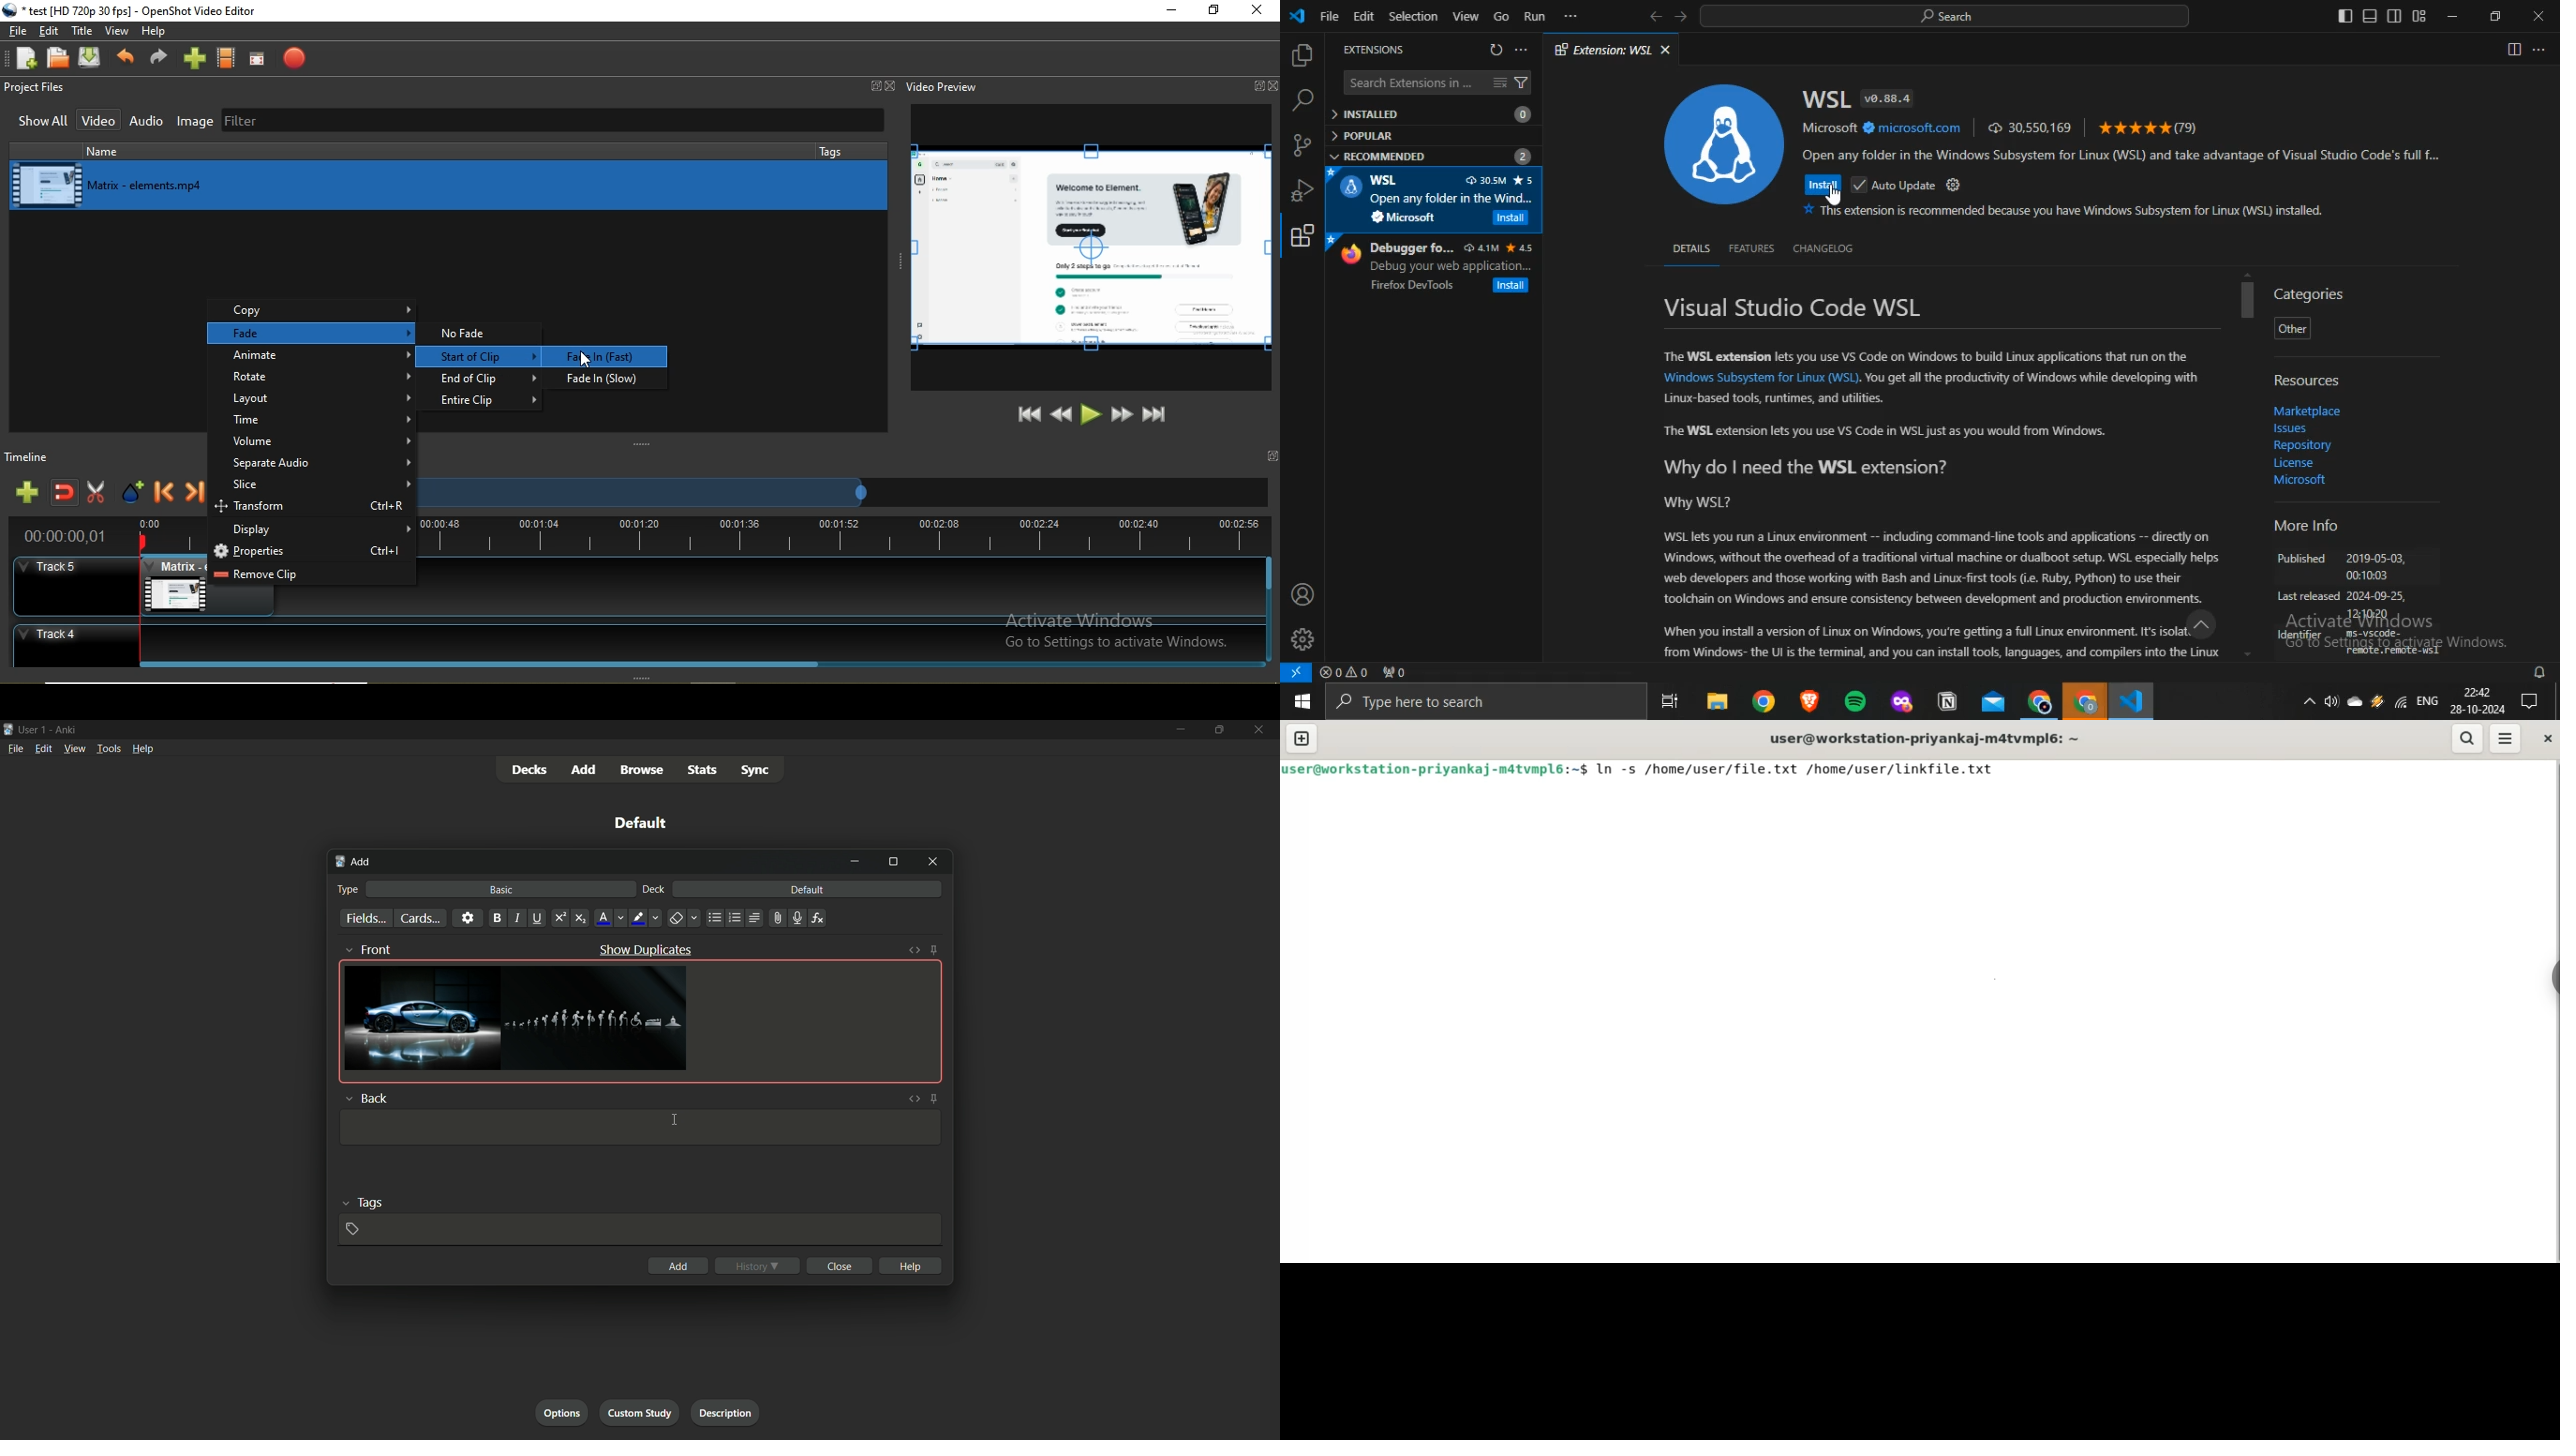 The width and height of the screenshot is (2576, 1456). I want to click on Undo, so click(127, 59).